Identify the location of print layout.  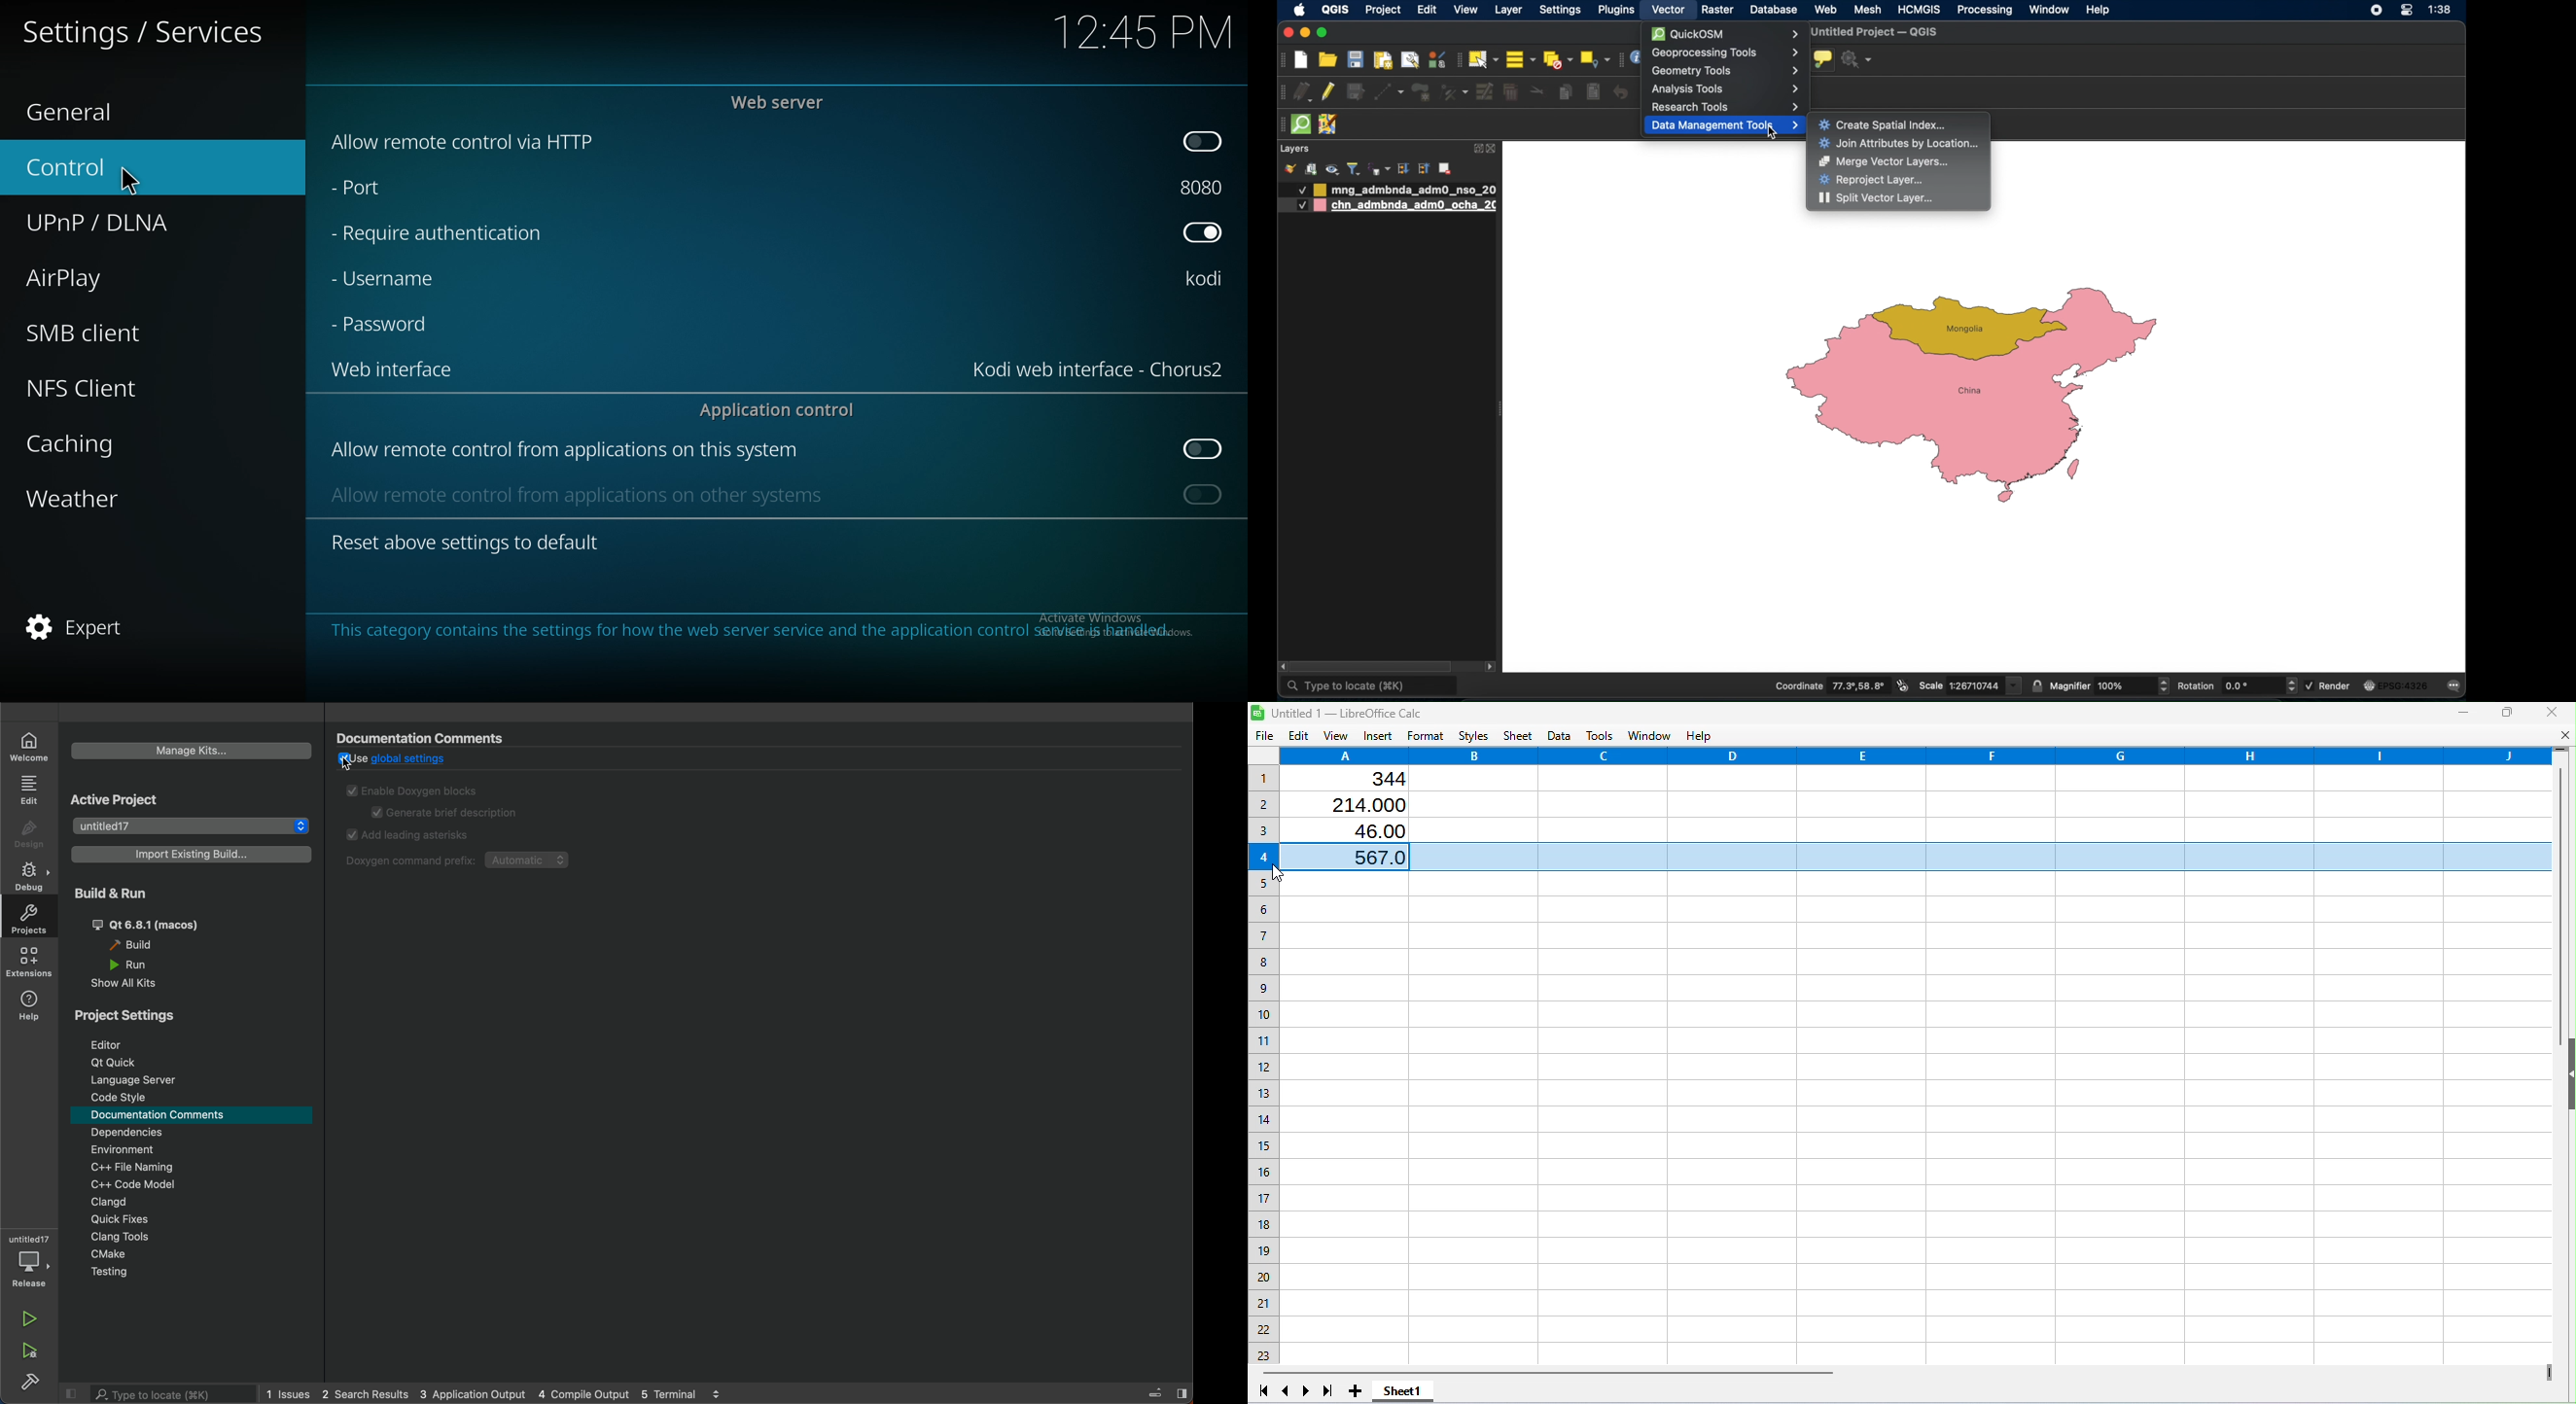
(1382, 60).